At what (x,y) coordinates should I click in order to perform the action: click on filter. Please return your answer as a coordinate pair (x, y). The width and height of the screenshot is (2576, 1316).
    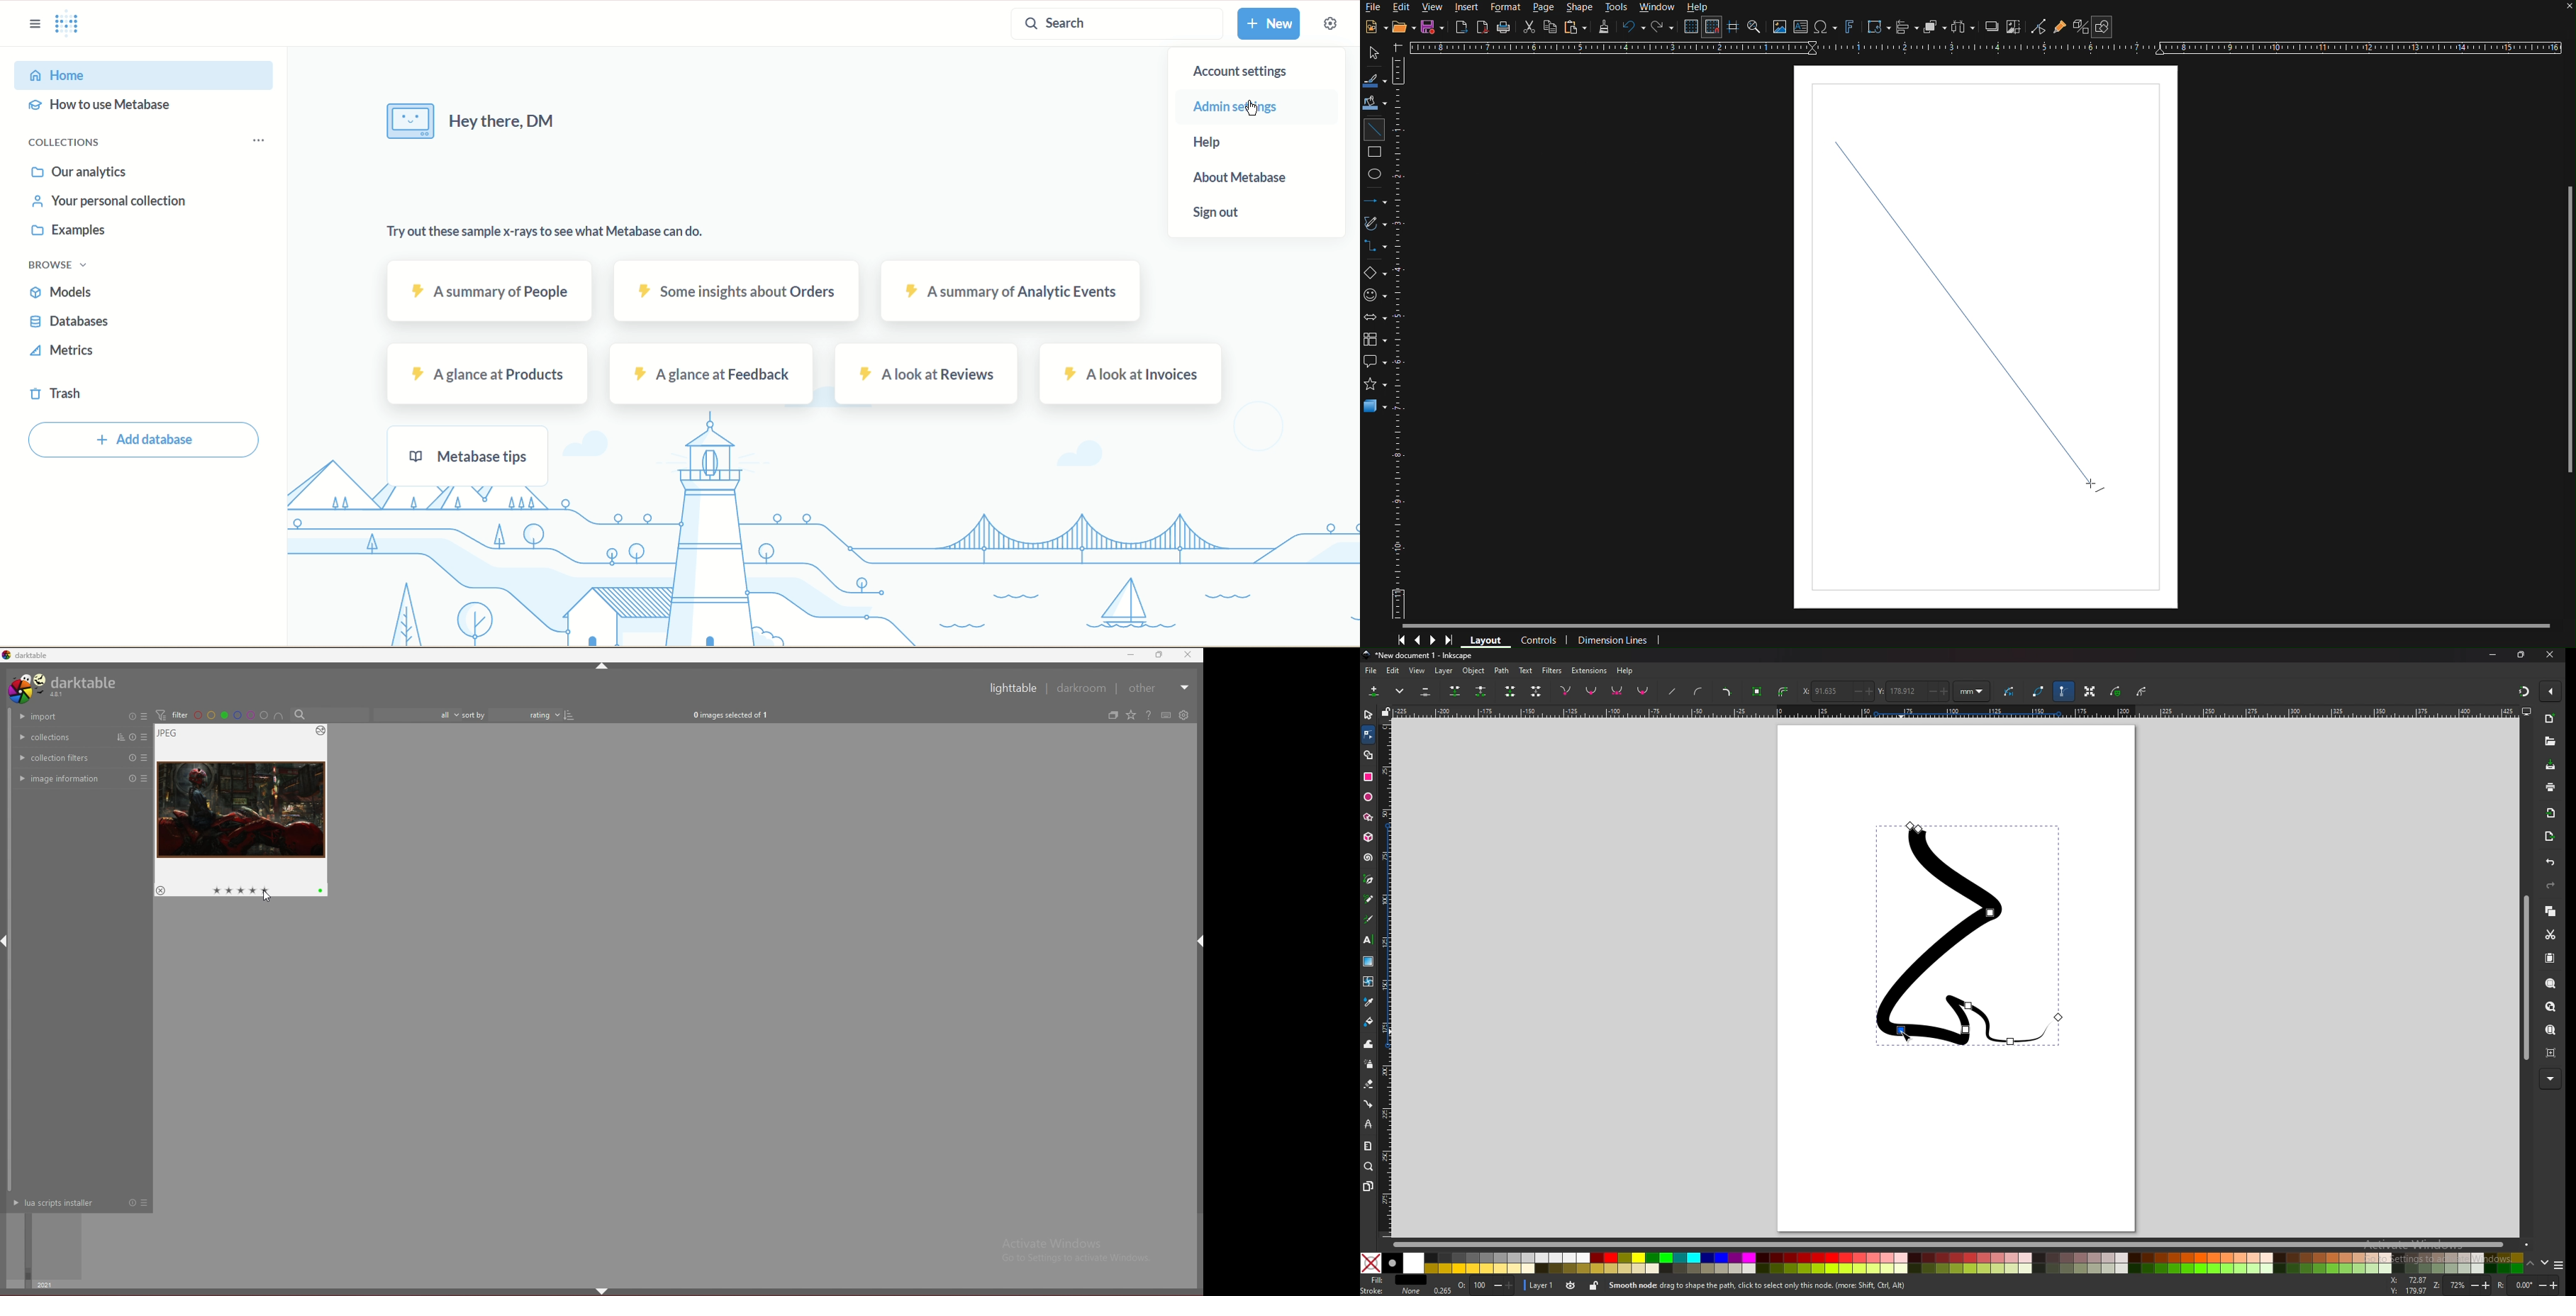
    Looking at the image, I should click on (172, 716).